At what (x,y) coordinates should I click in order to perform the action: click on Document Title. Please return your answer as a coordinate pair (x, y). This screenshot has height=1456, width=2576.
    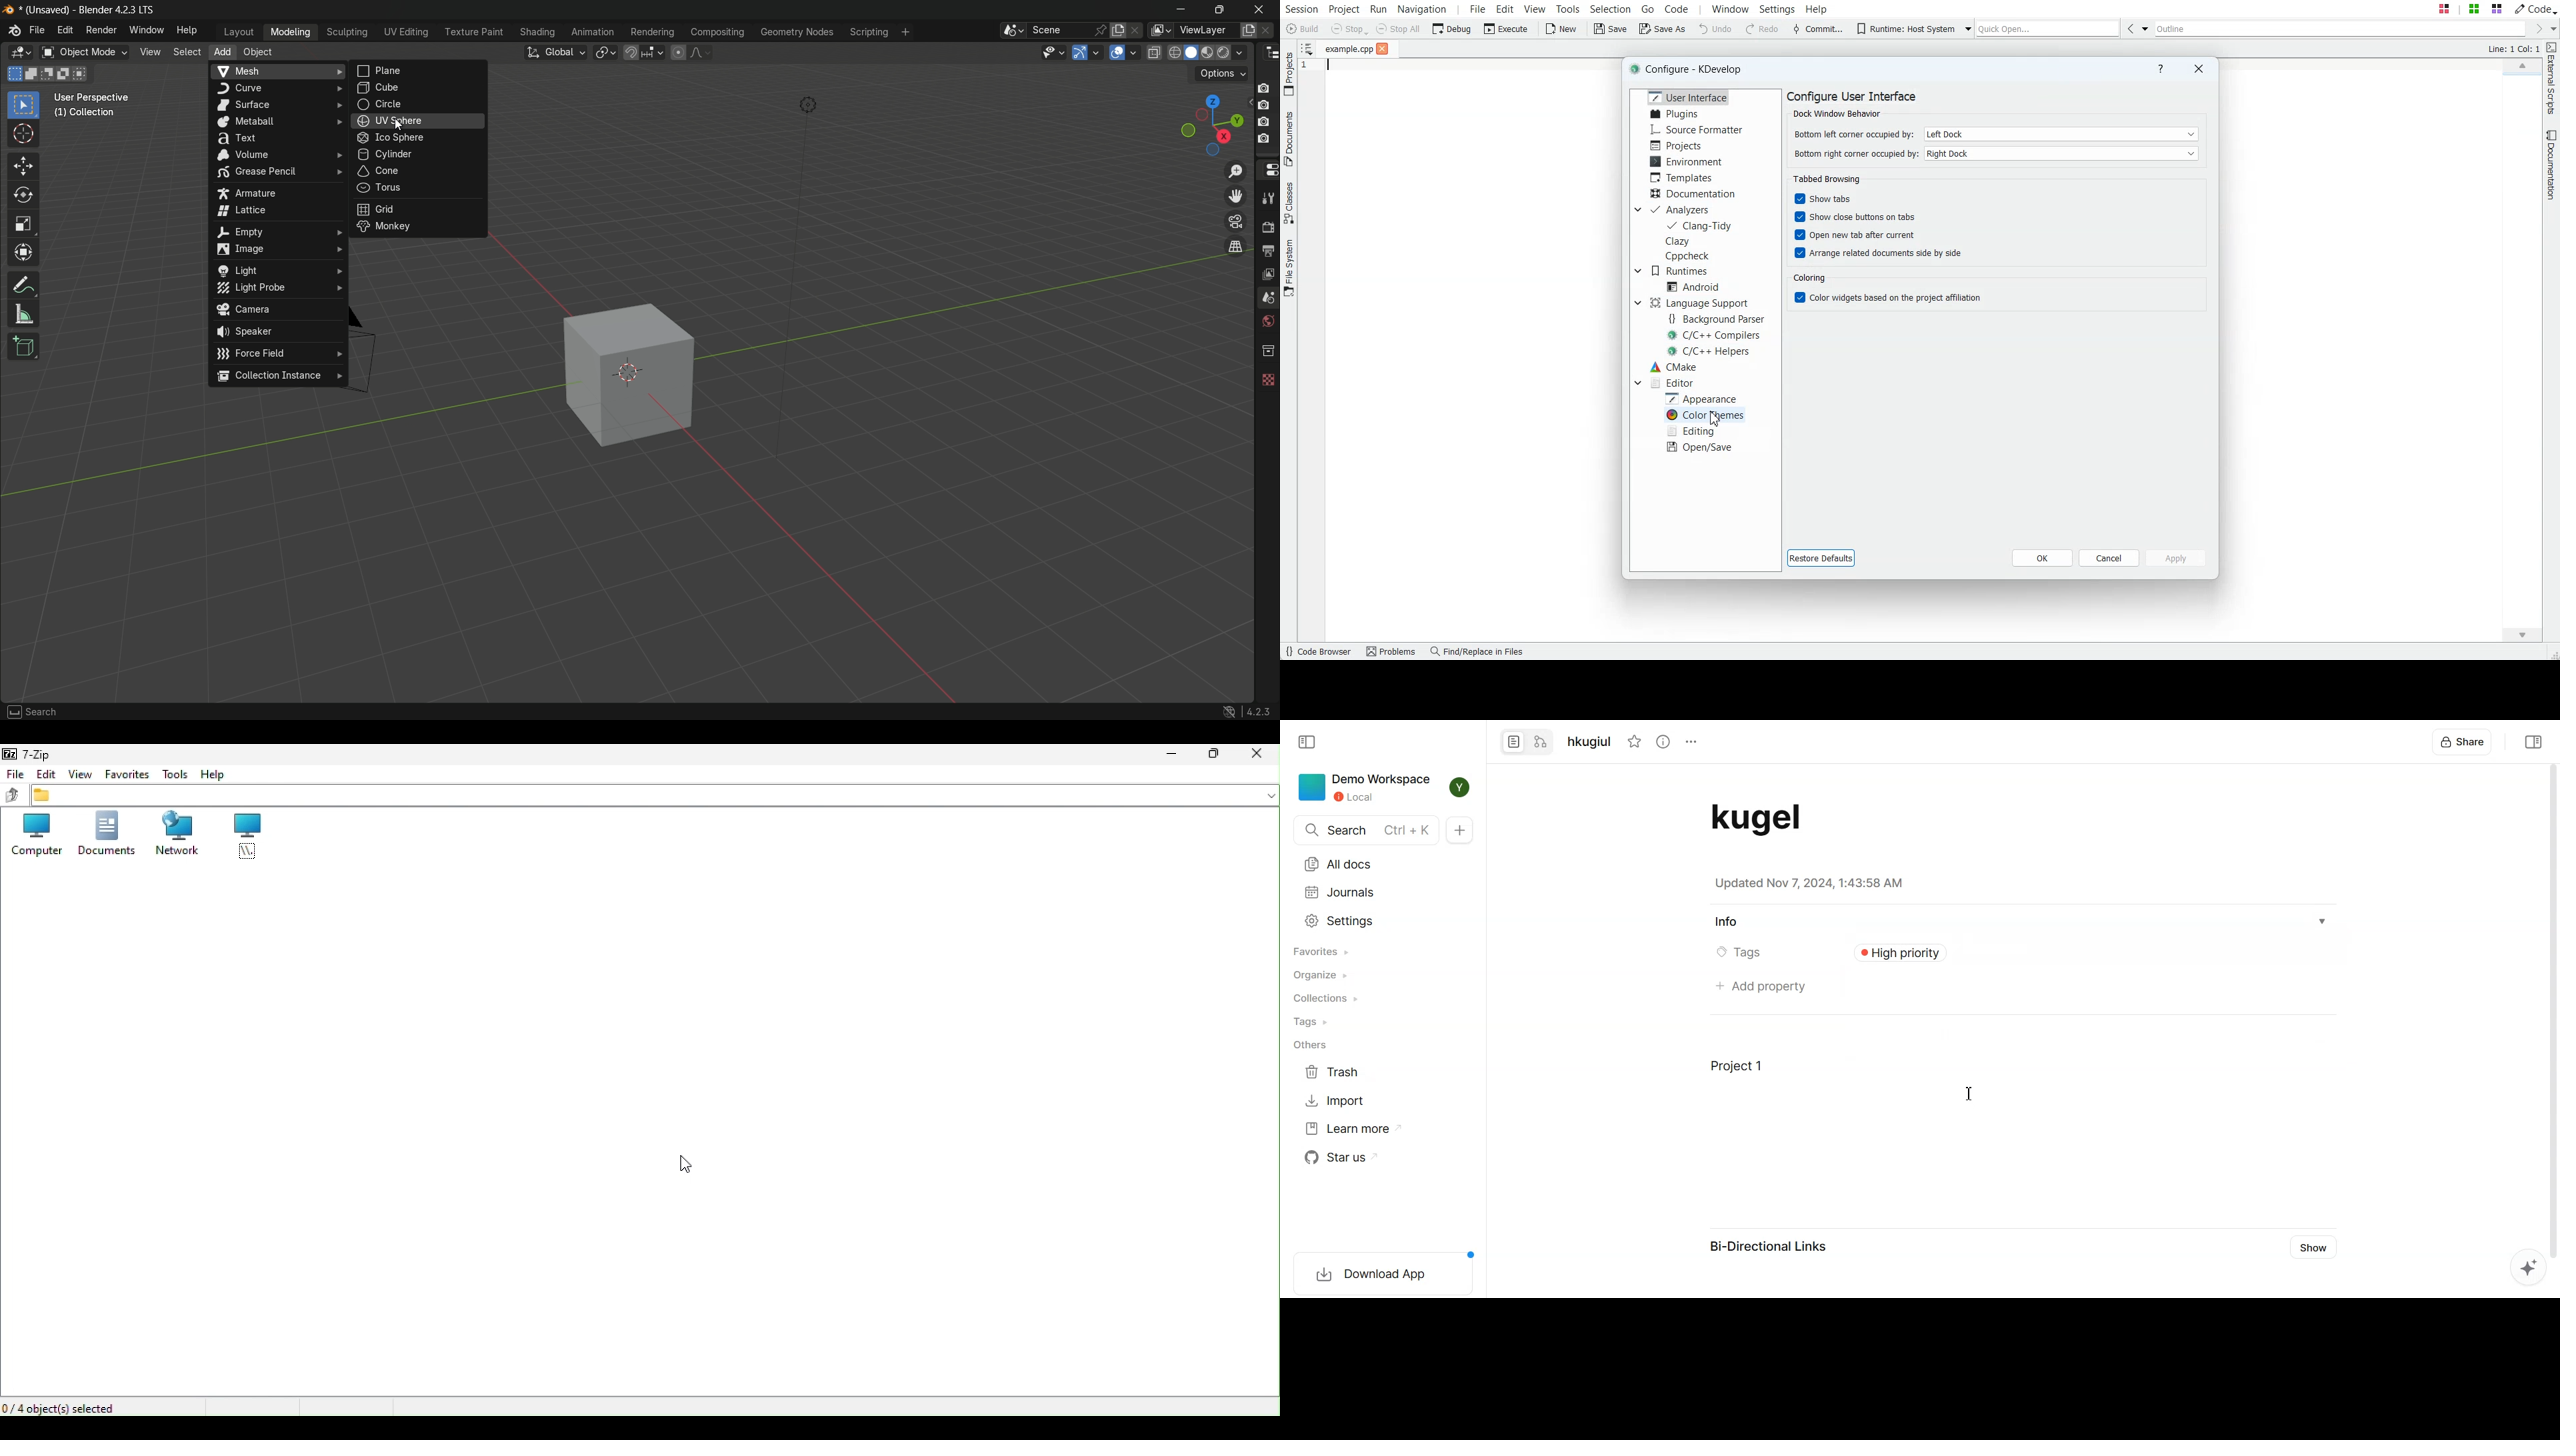
    Looking at the image, I should click on (1776, 818).